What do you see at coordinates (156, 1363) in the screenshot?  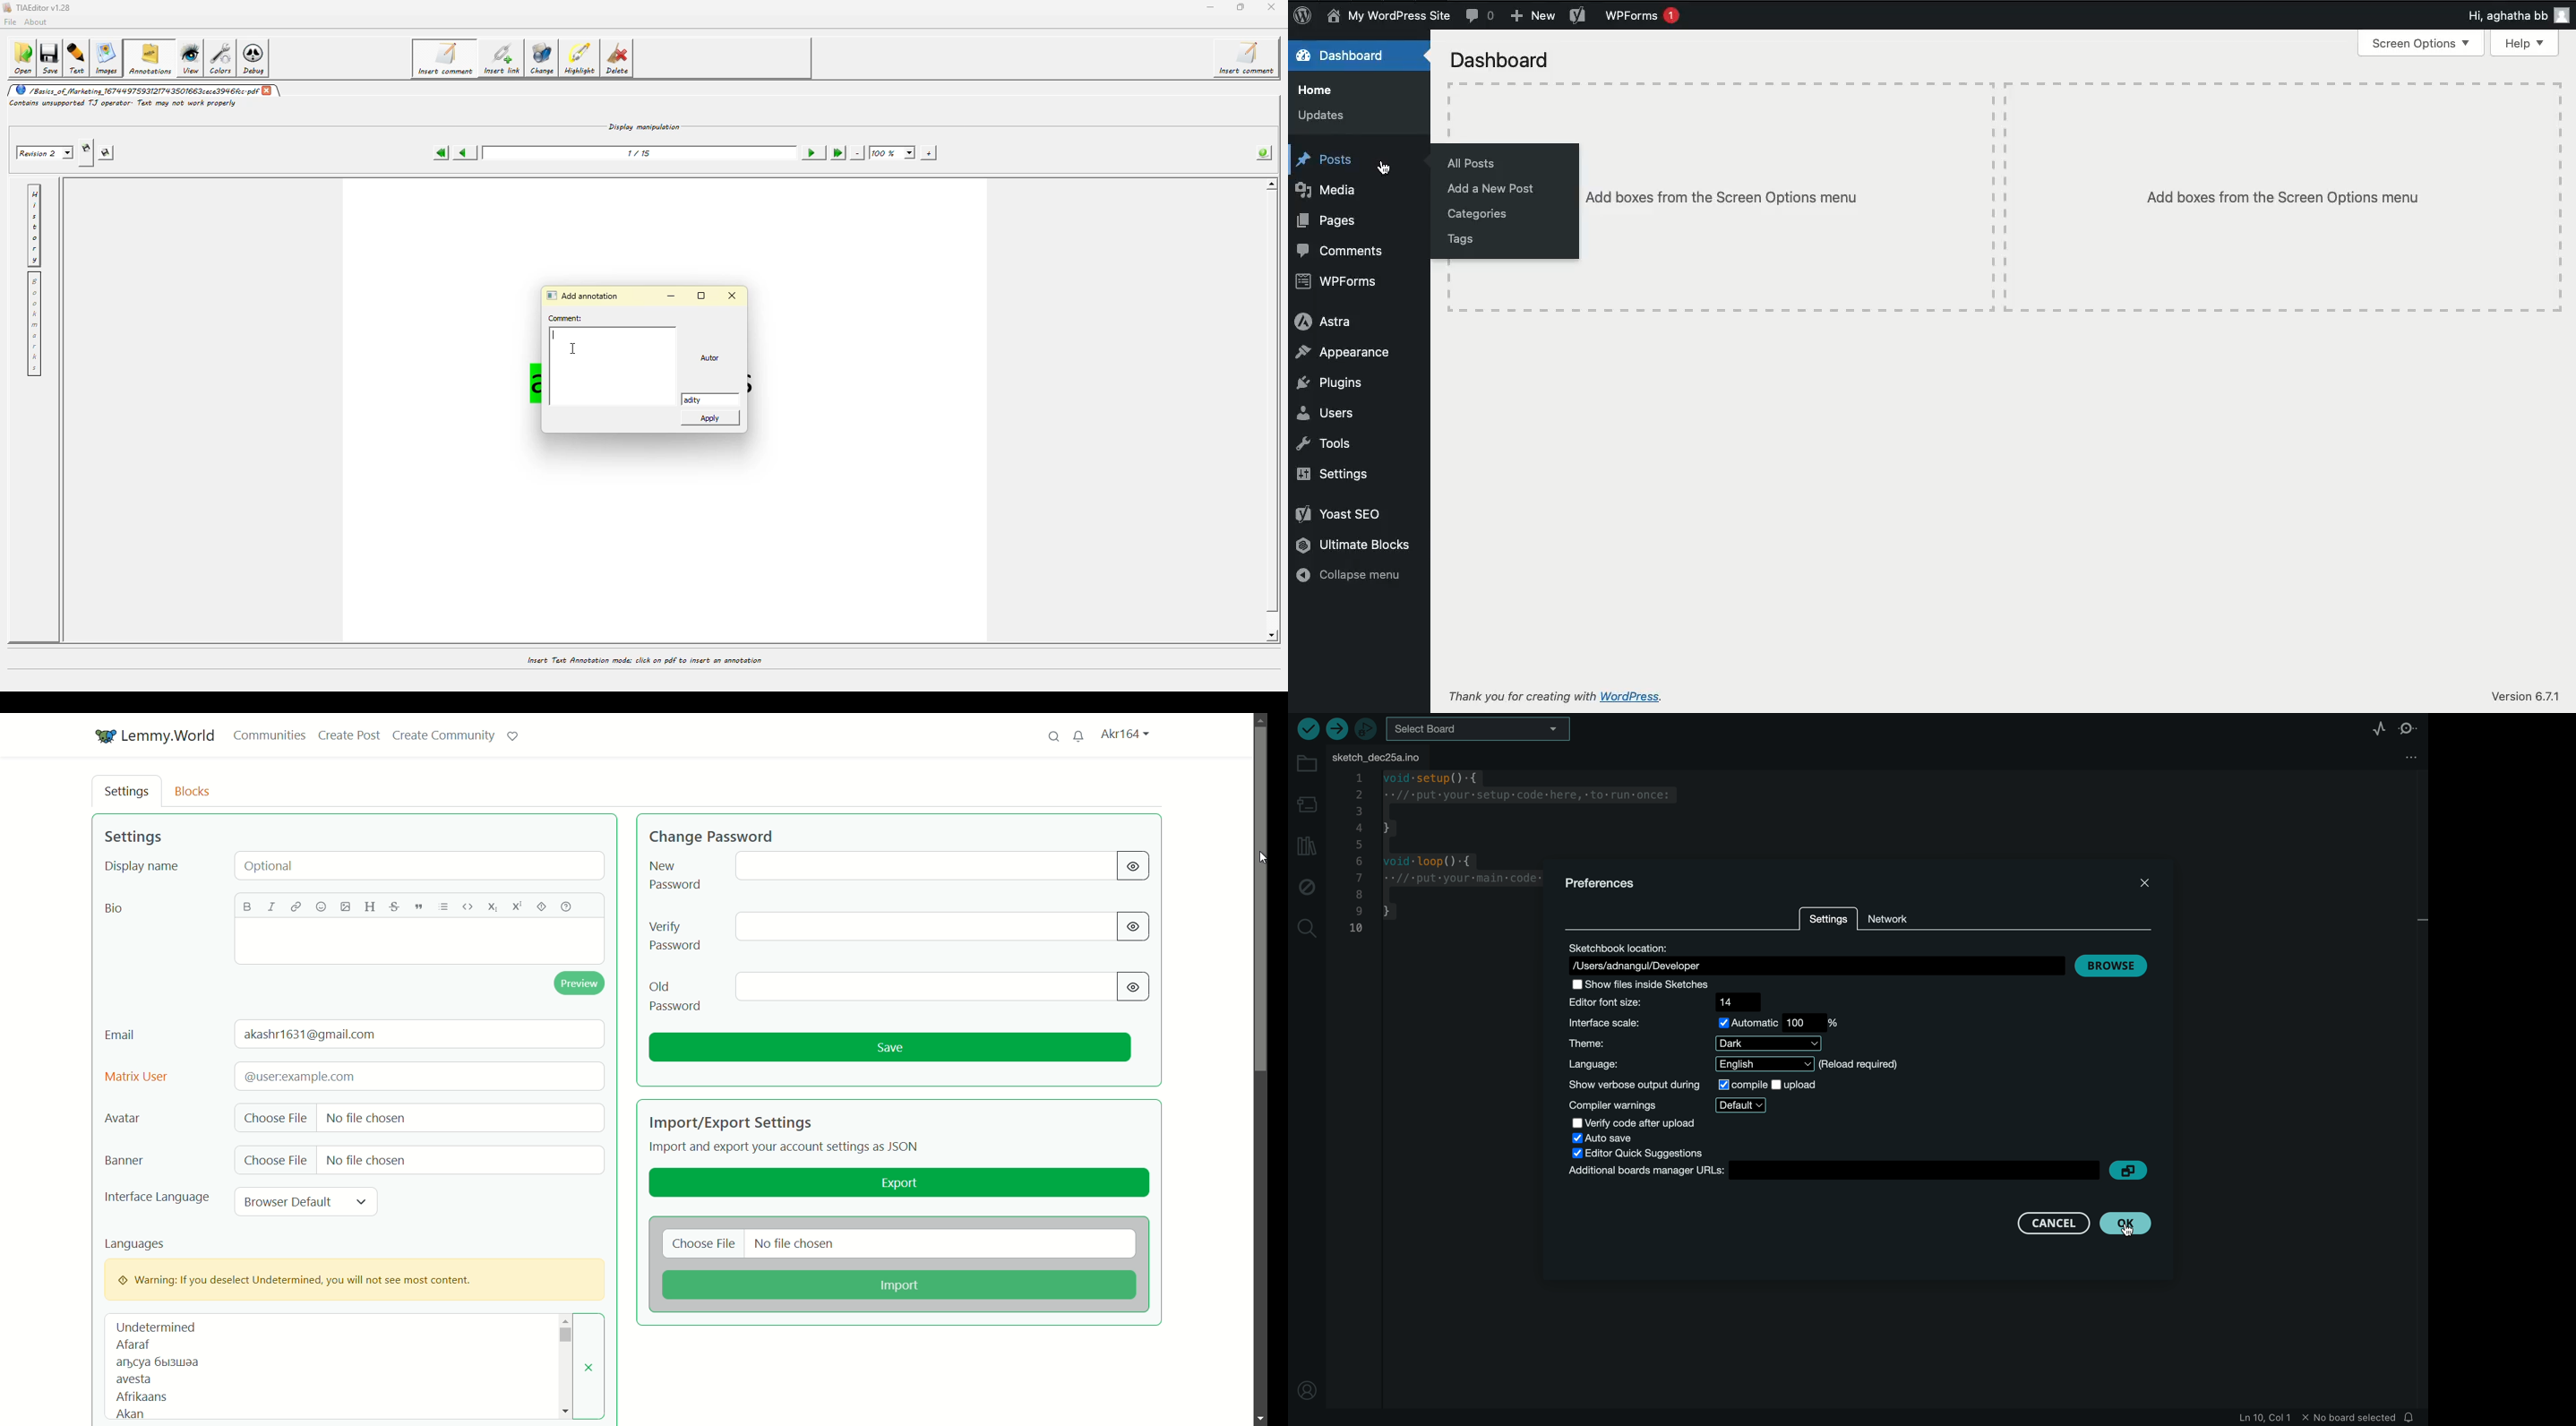 I see `text` at bounding box center [156, 1363].